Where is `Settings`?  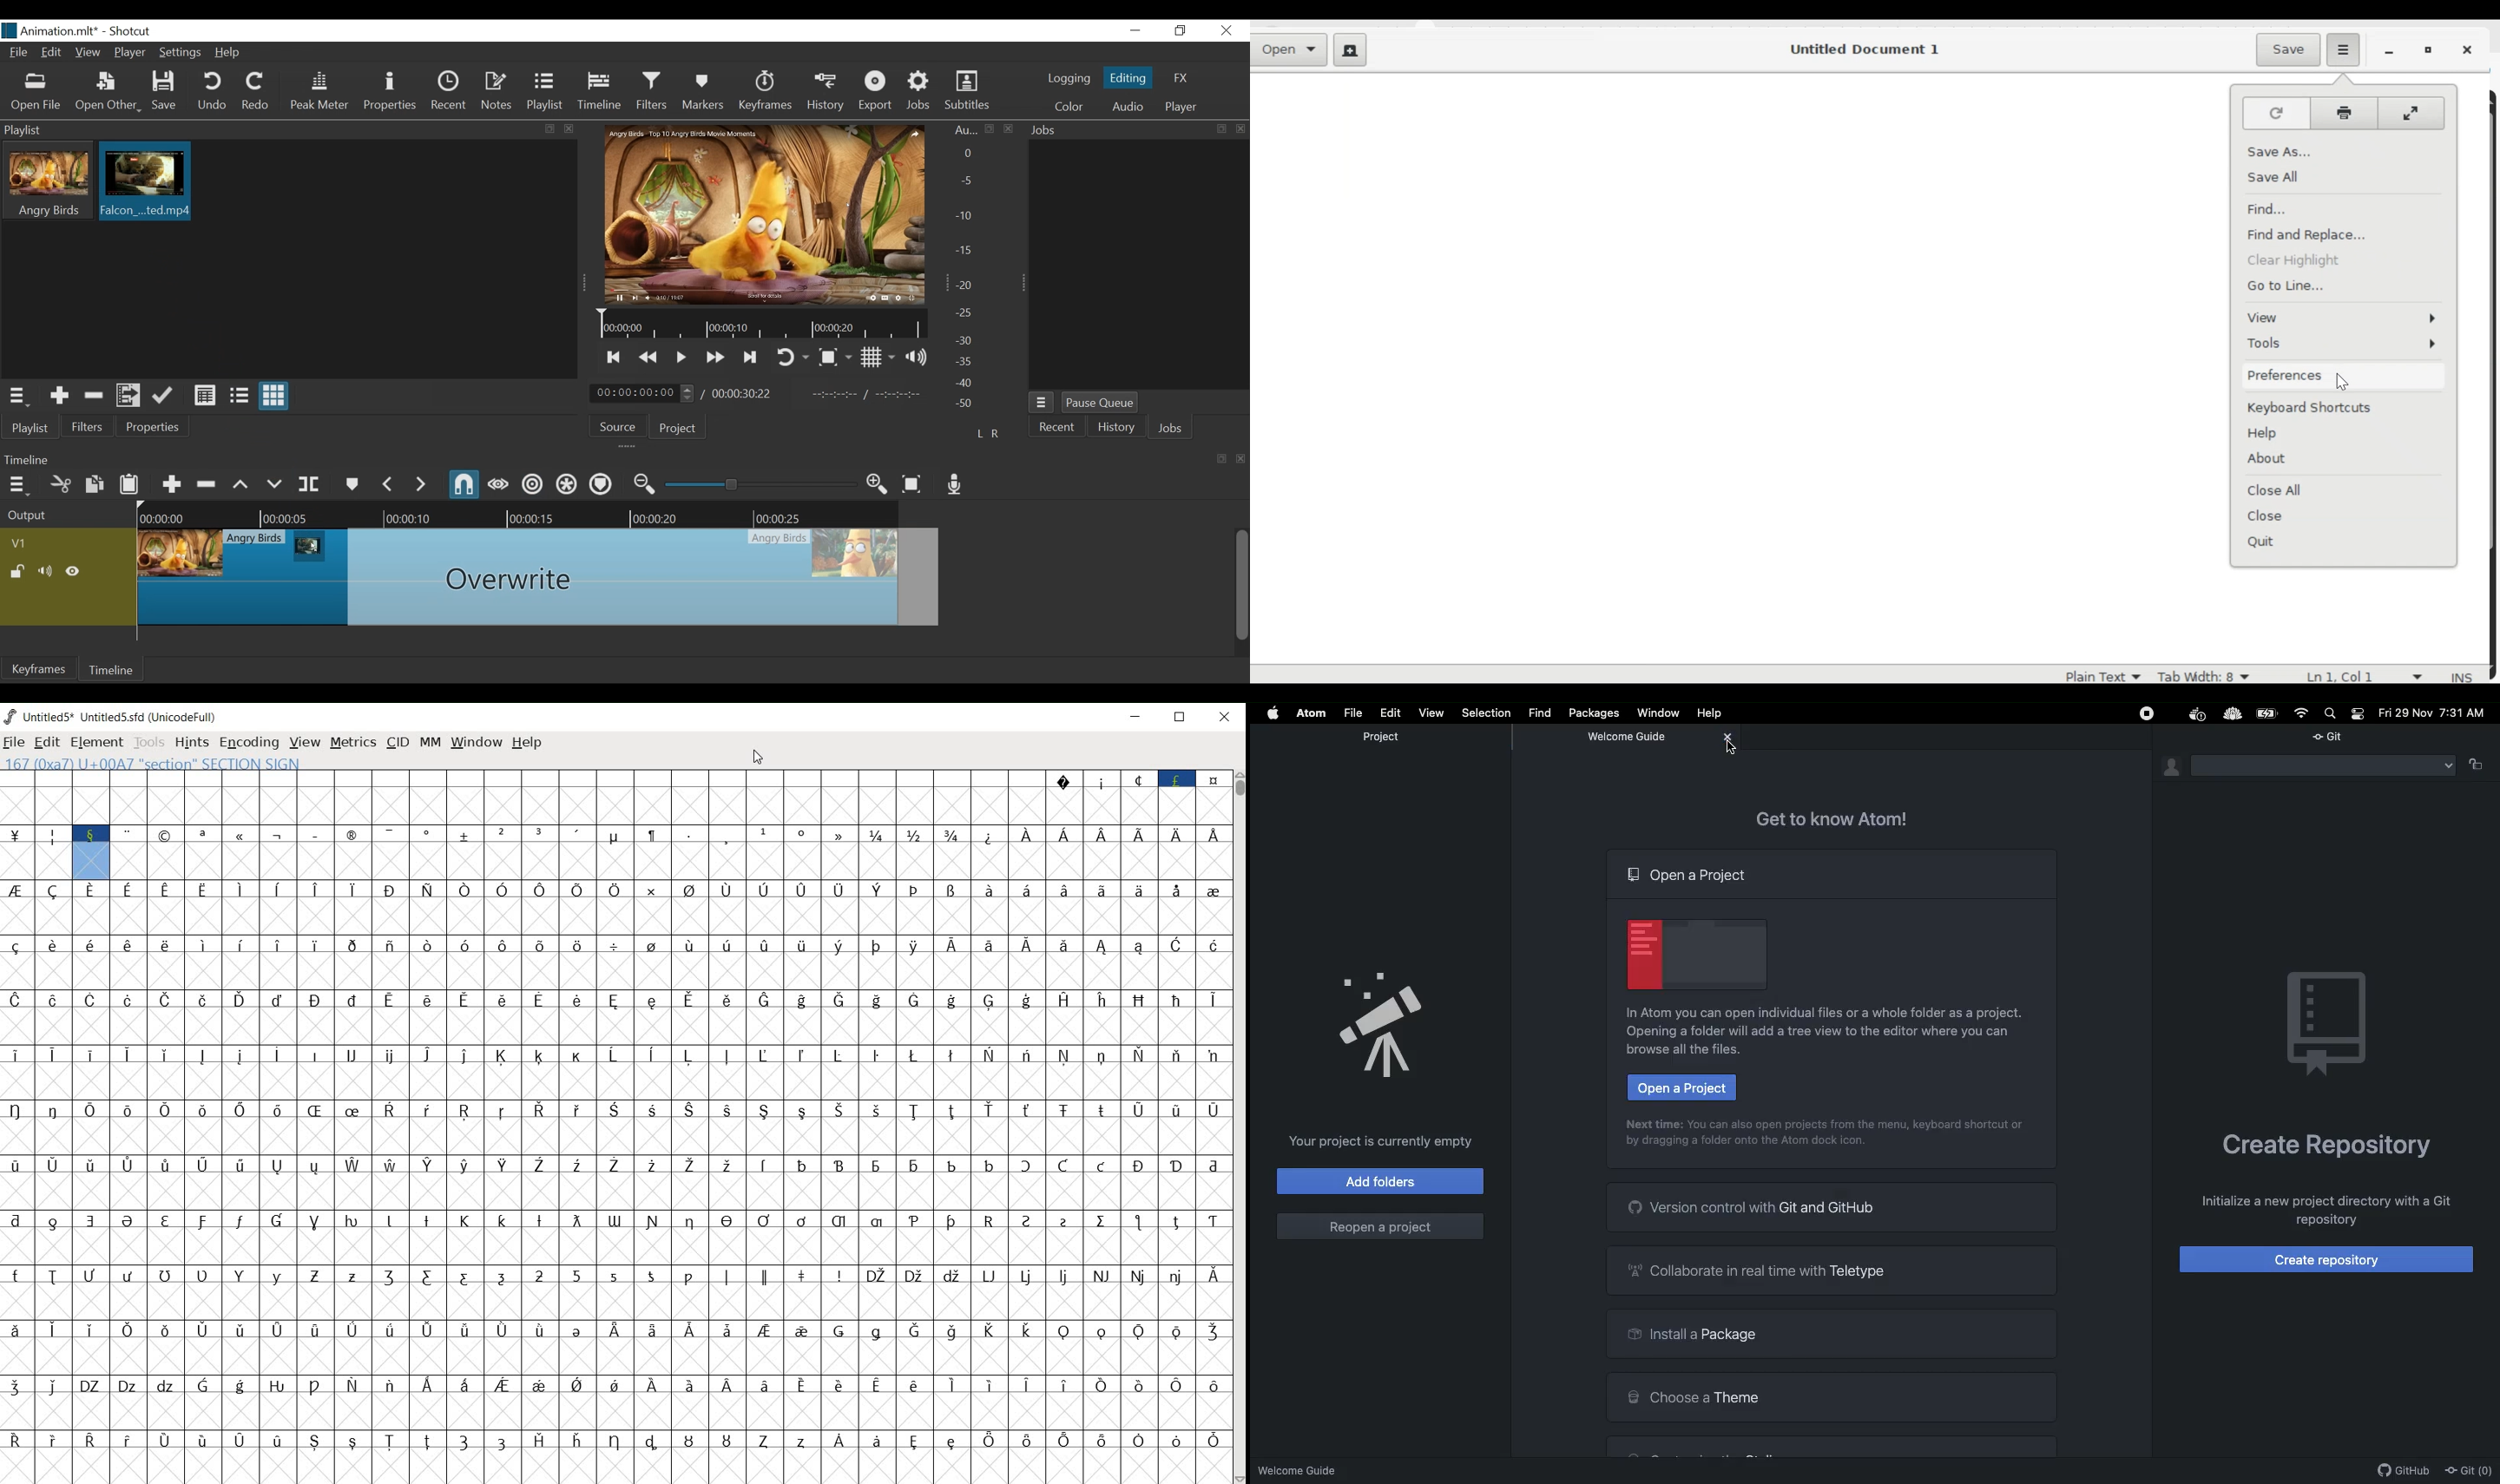 Settings is located at coordinates (179, 51).